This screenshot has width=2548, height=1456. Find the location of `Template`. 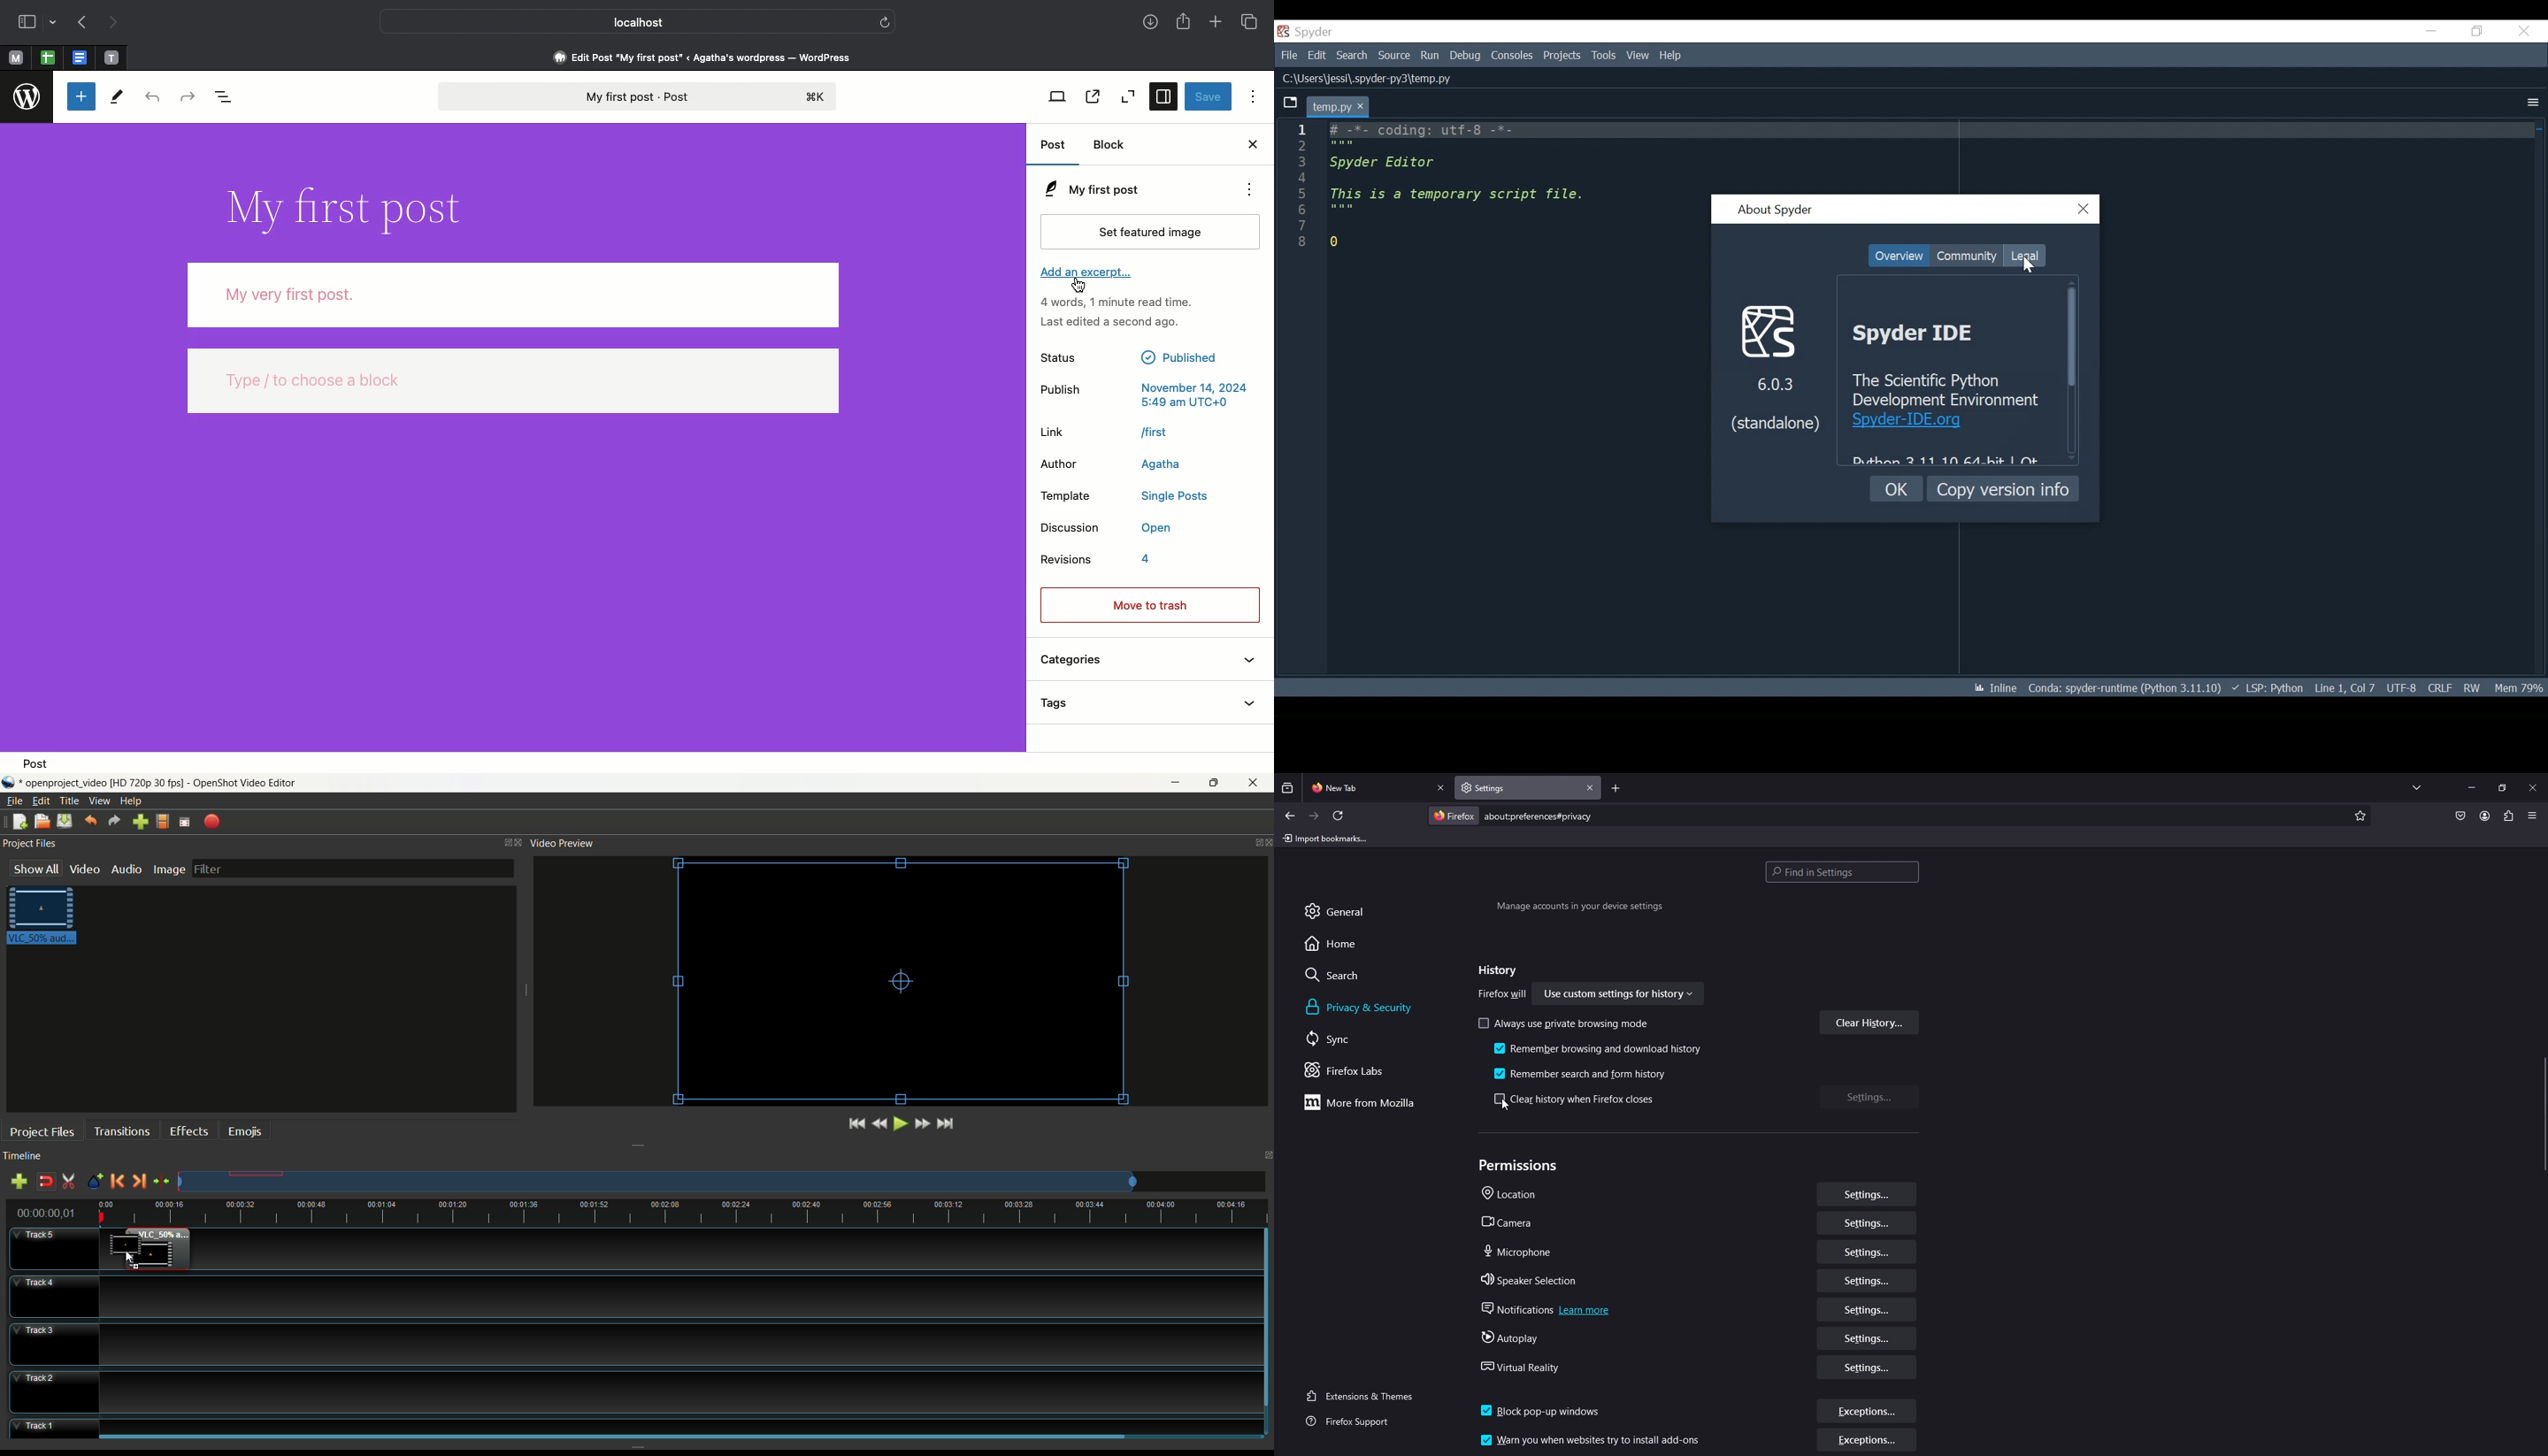

Template is located at coordinates (1124, 497).